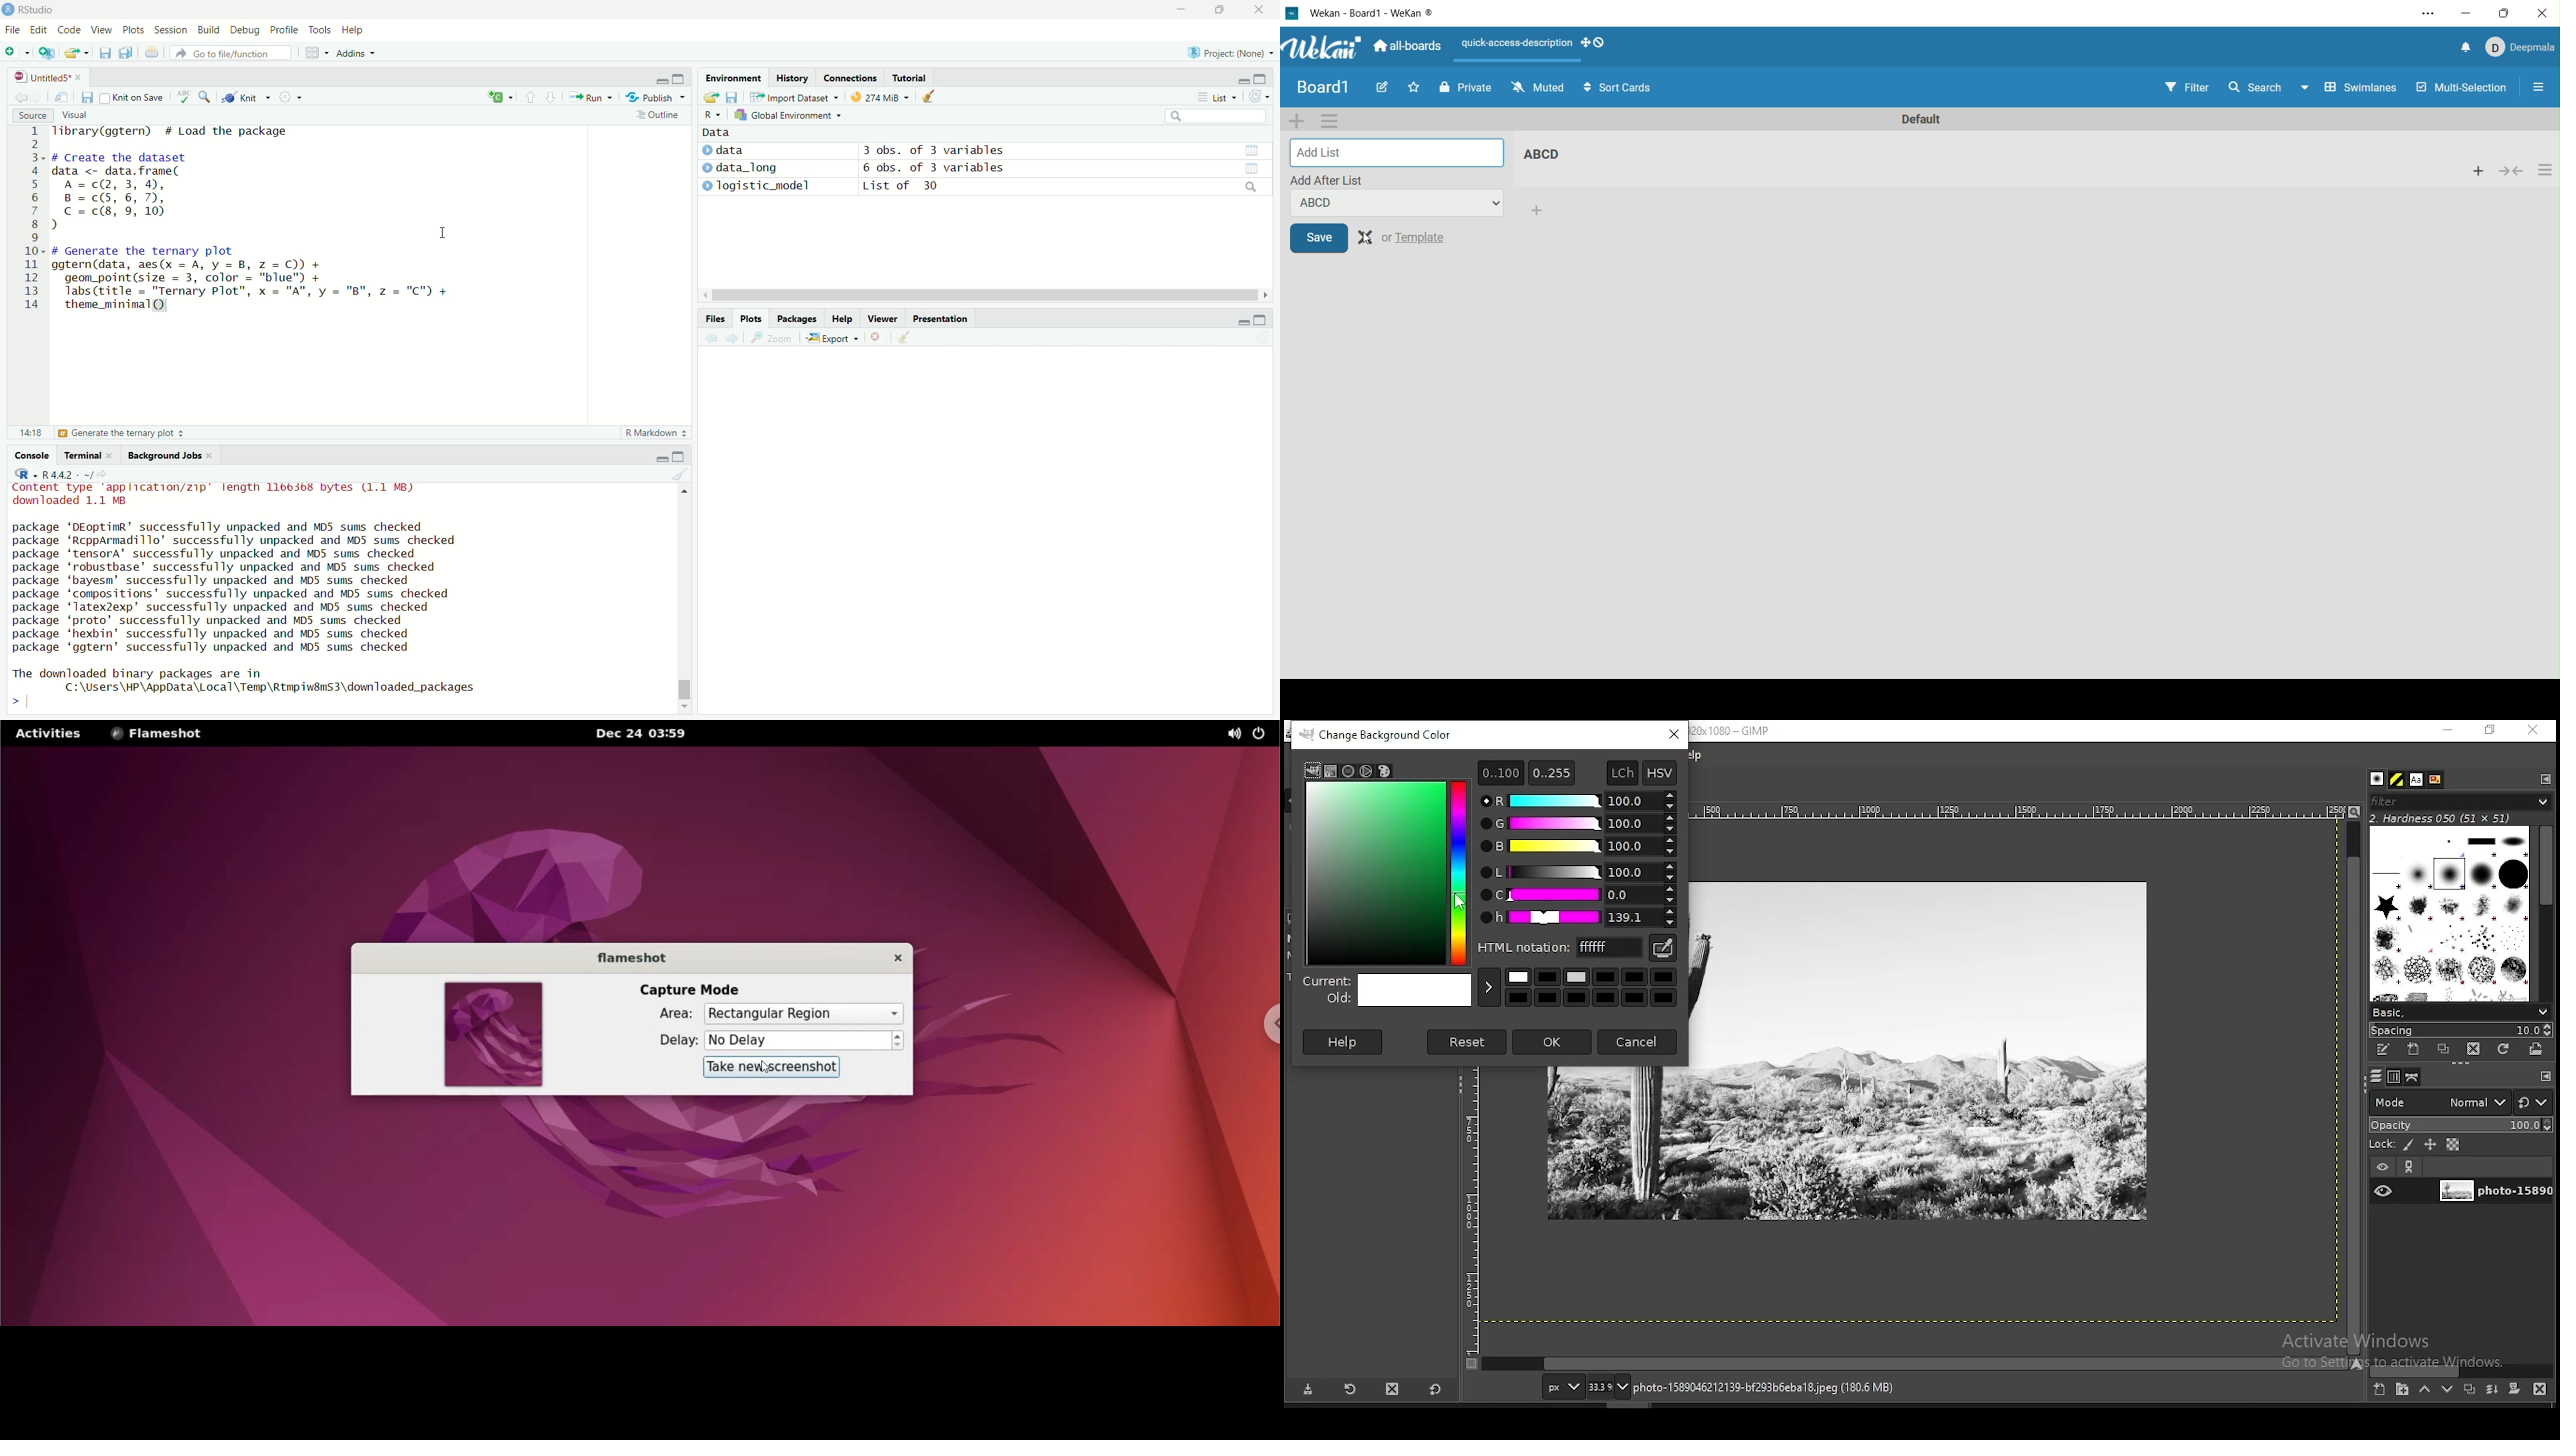 The height and width of the screenshot is (1456, 2576). Describe the element at coordinates (2447, 1389) in the screenshot. I see `move layer one step down` at that location.